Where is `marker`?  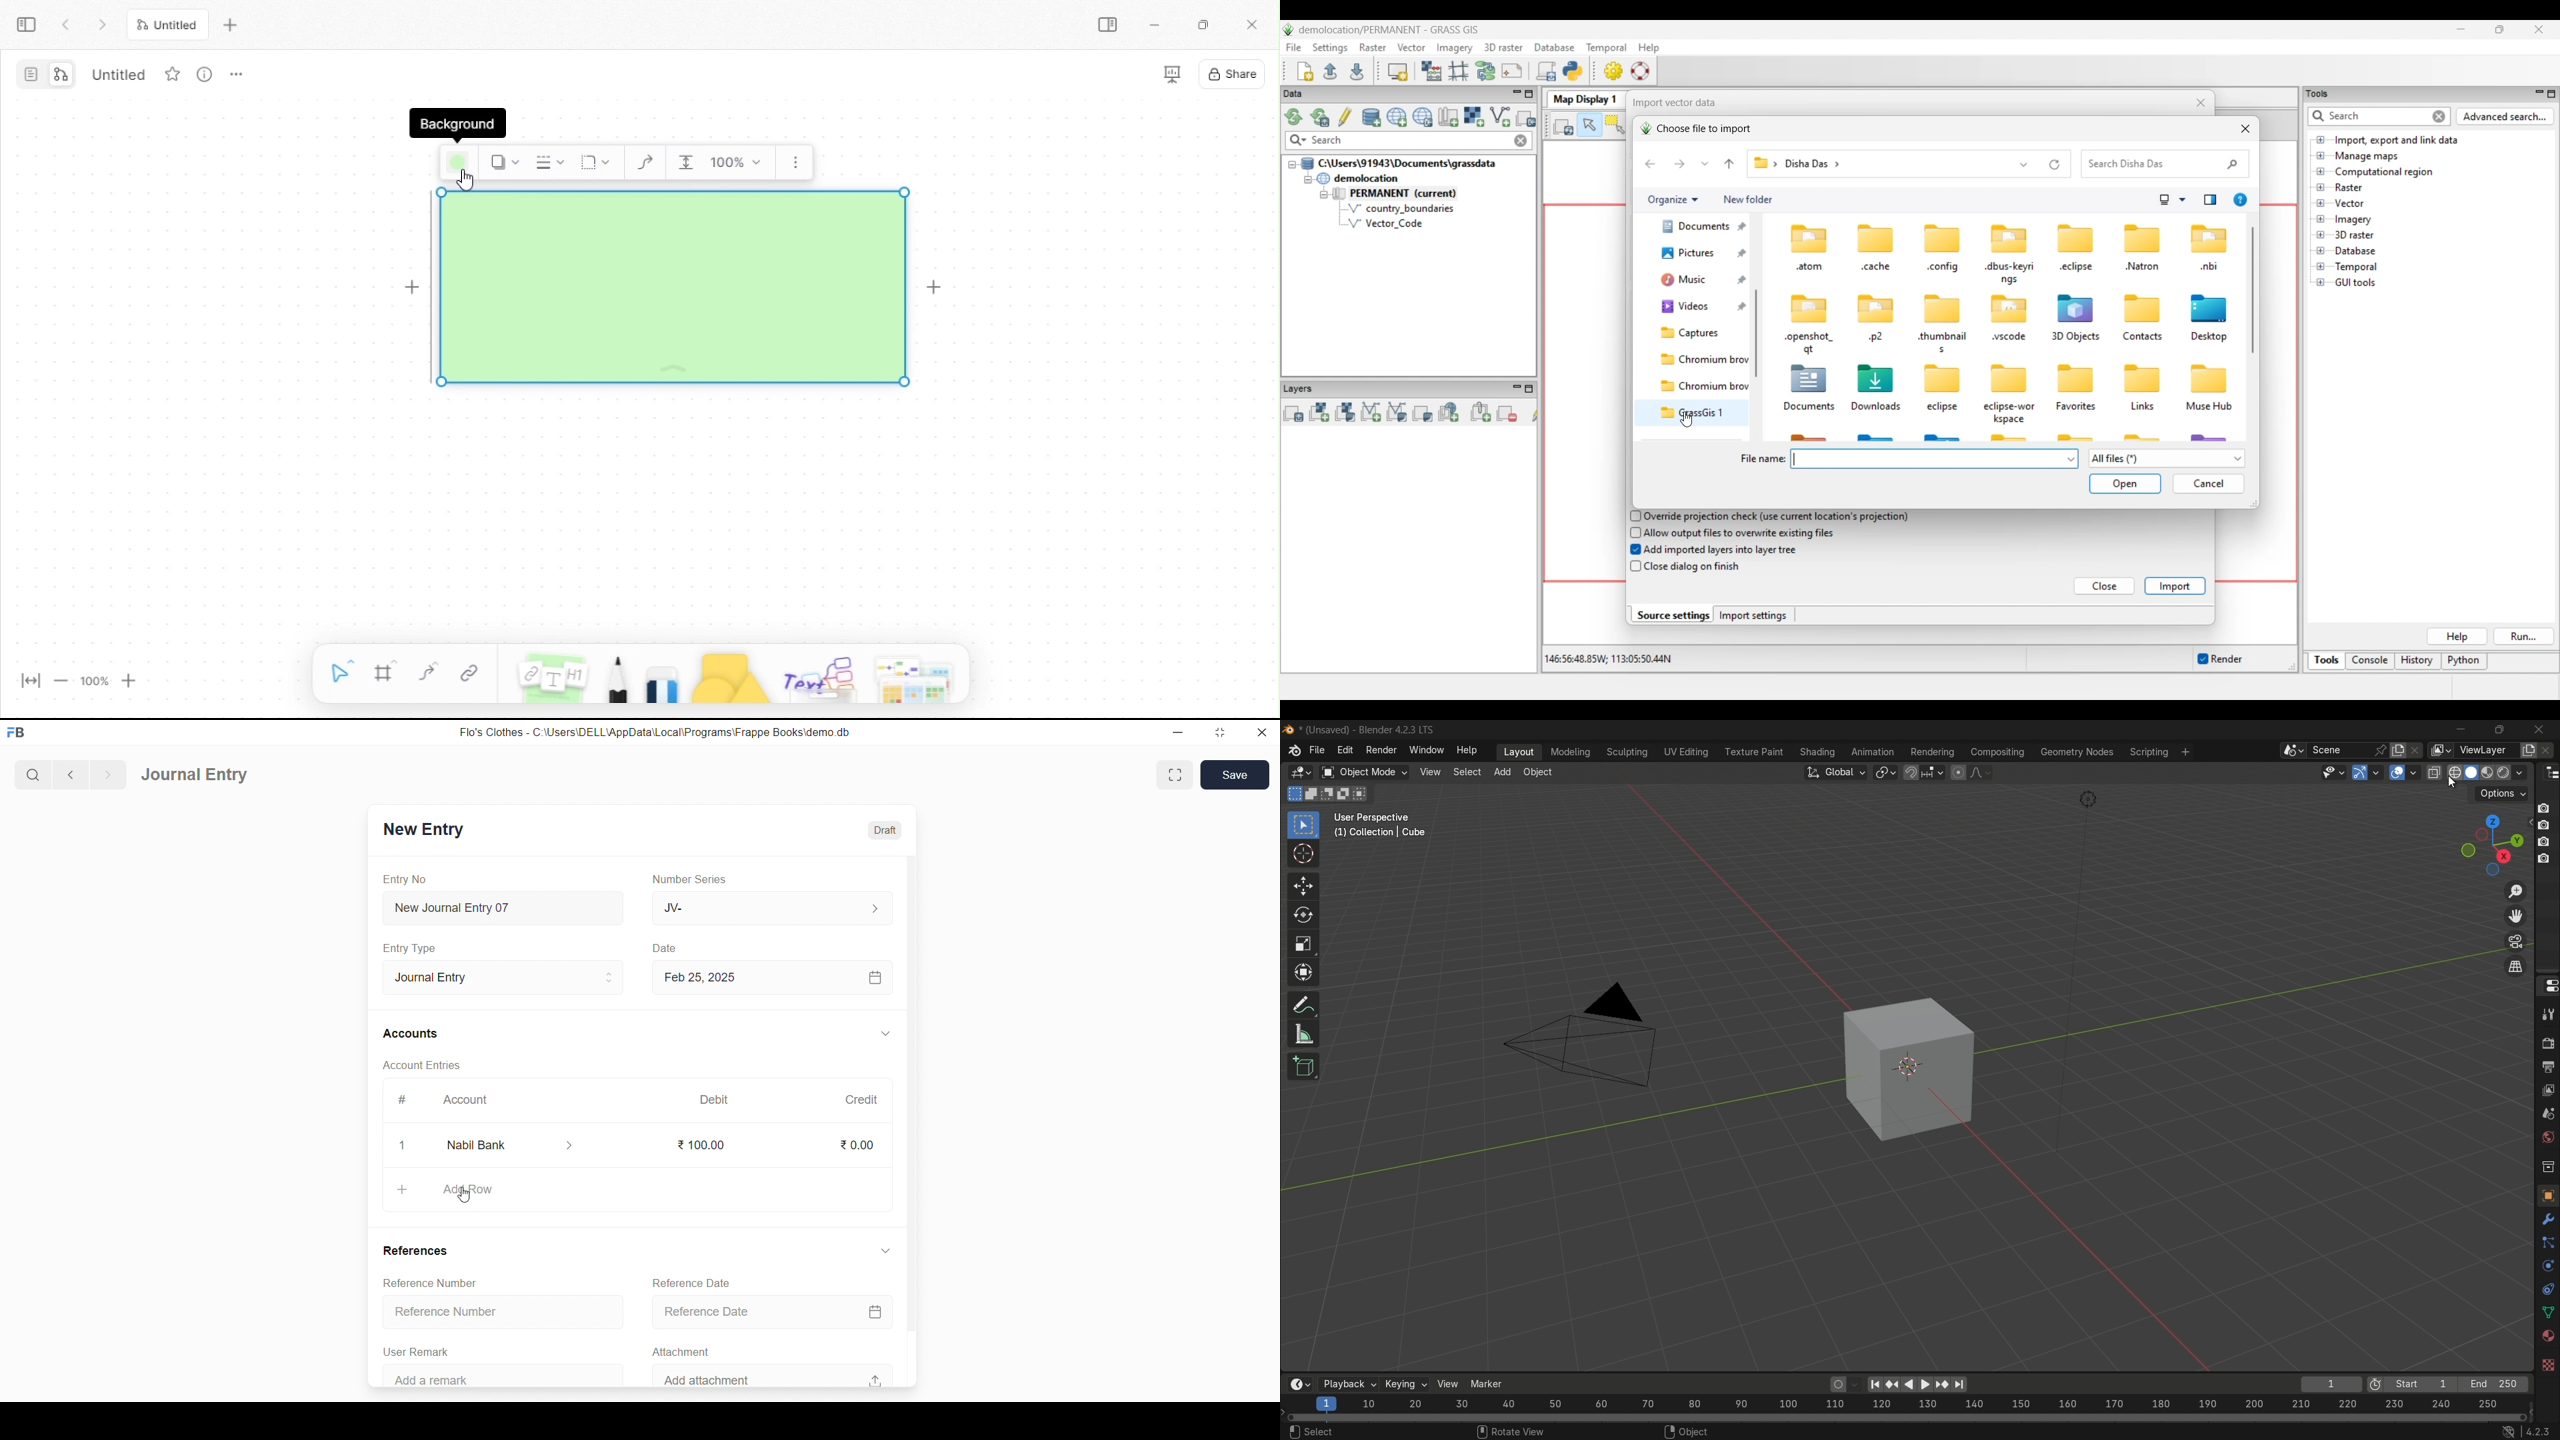 marker is located at coordinates (1486, 1385).